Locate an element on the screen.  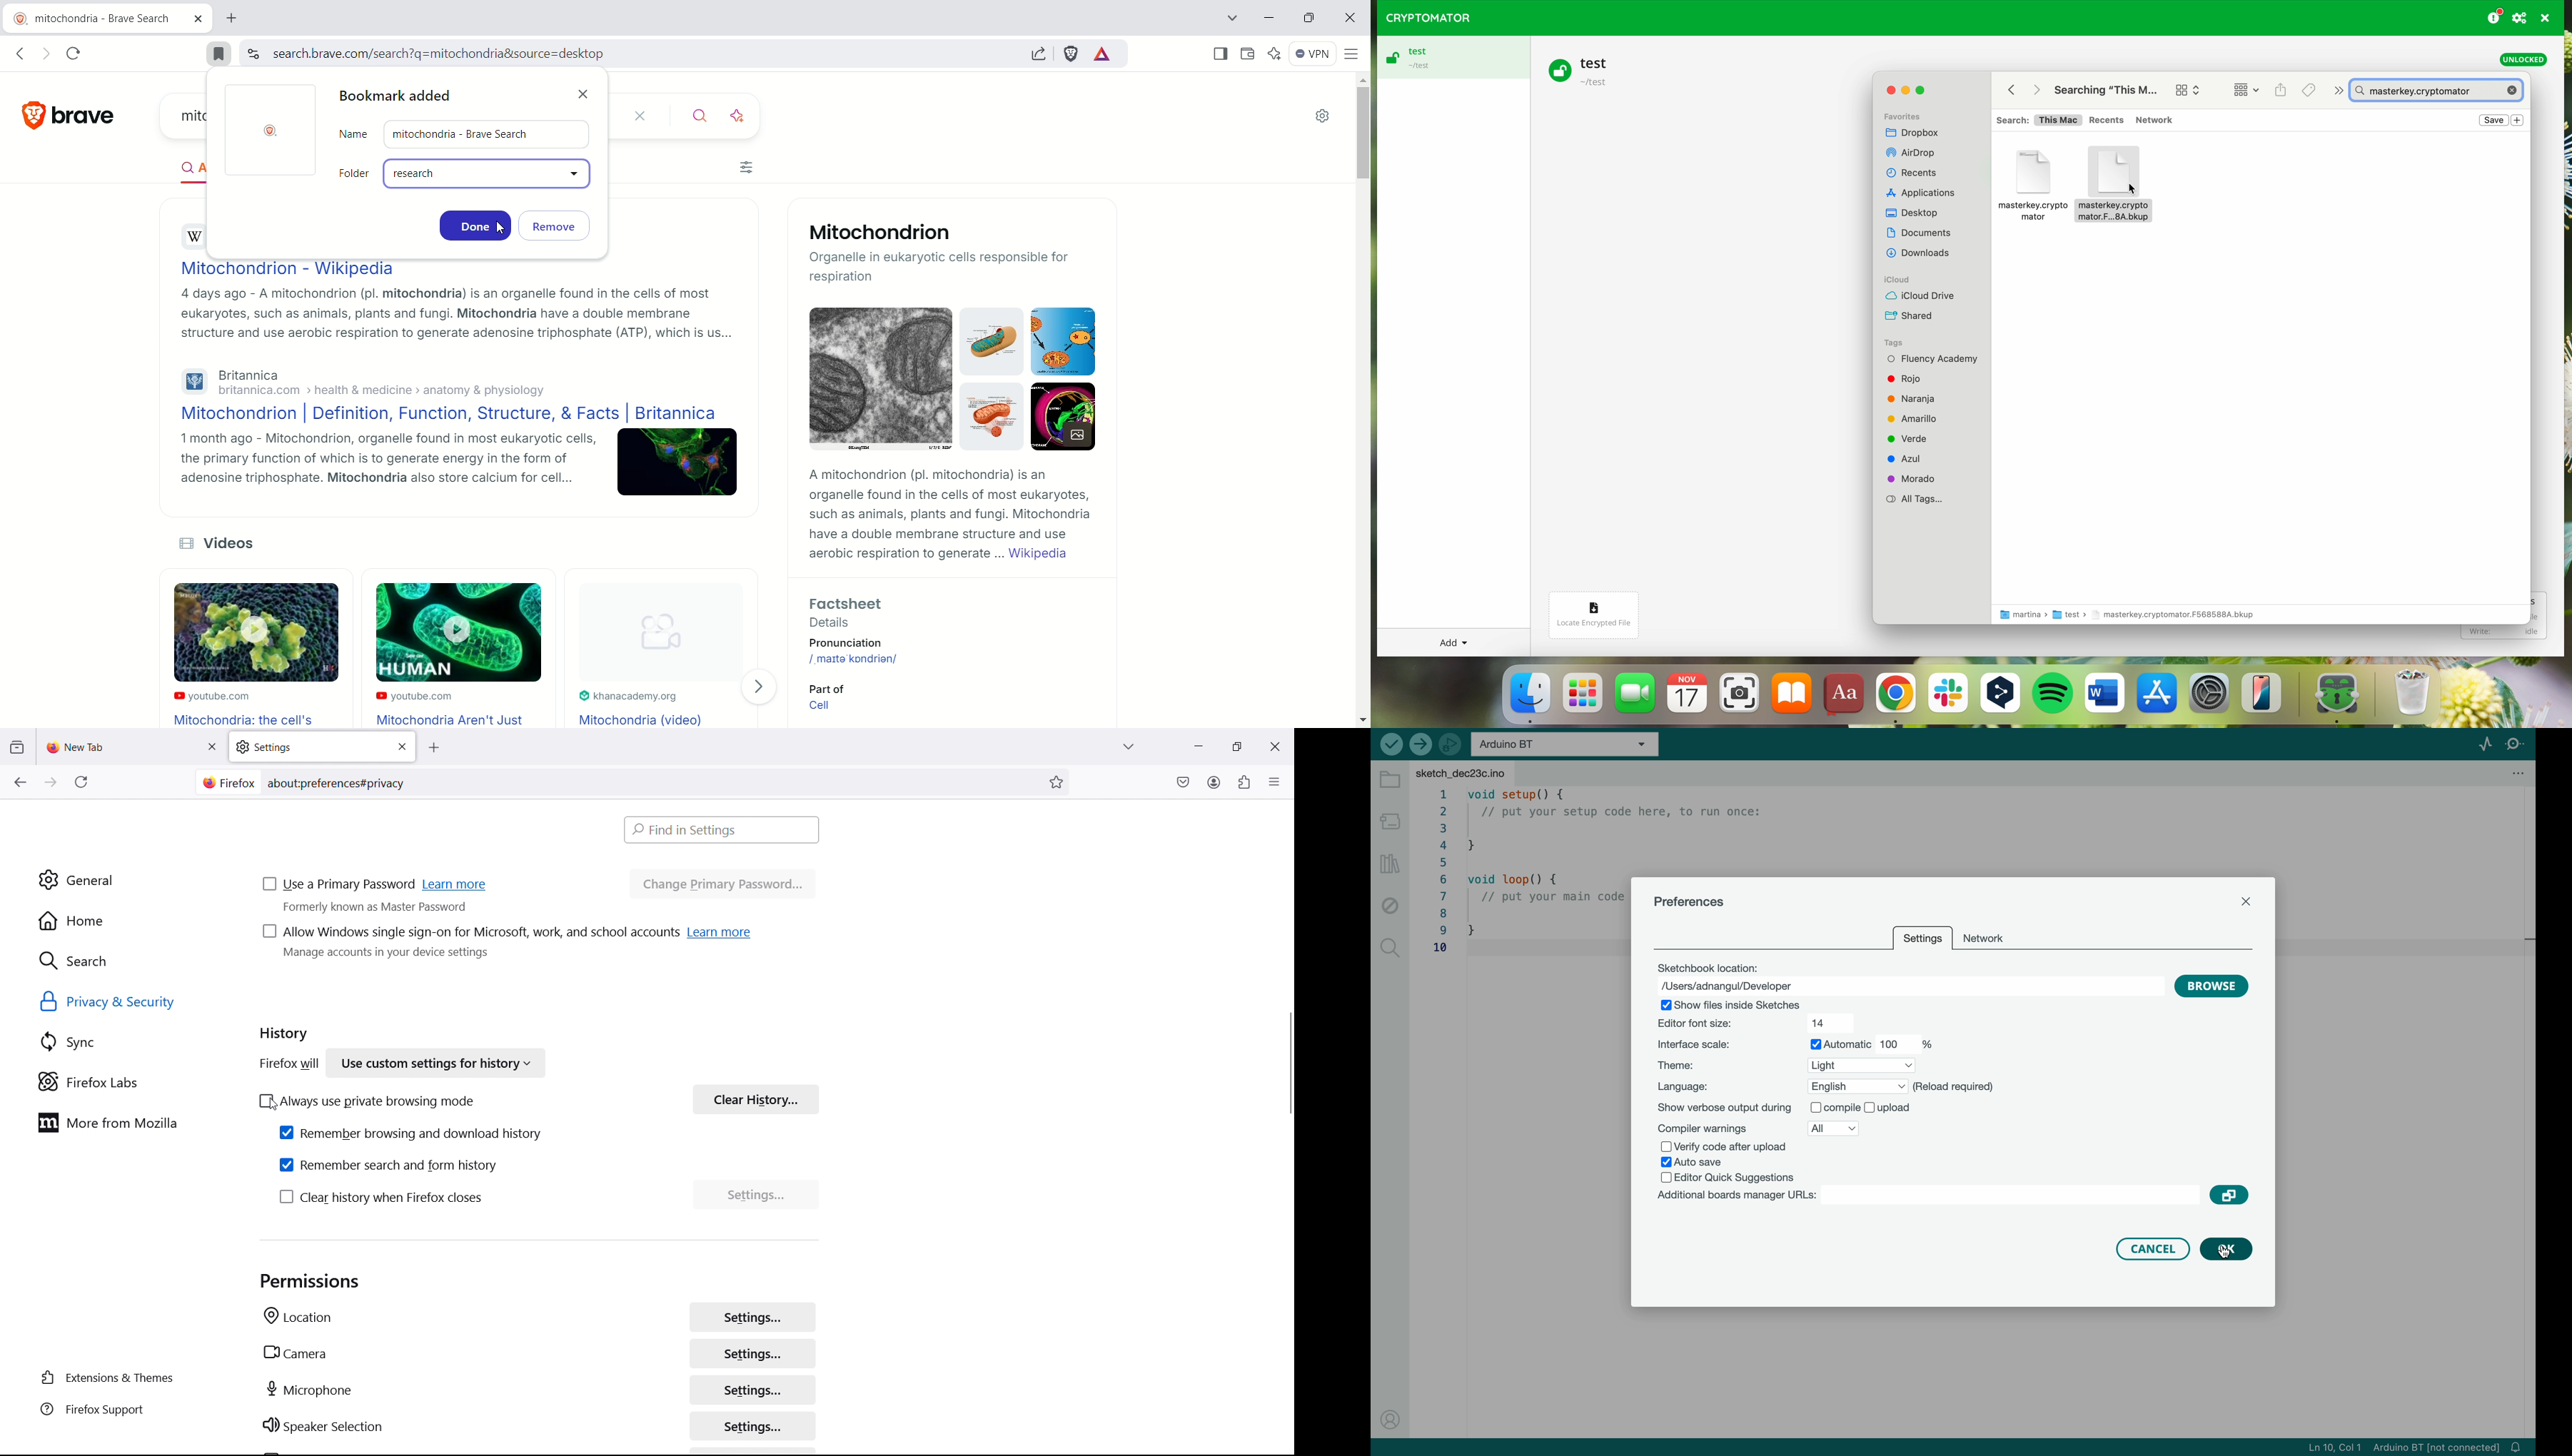
search is located at coordinates (692, 116).